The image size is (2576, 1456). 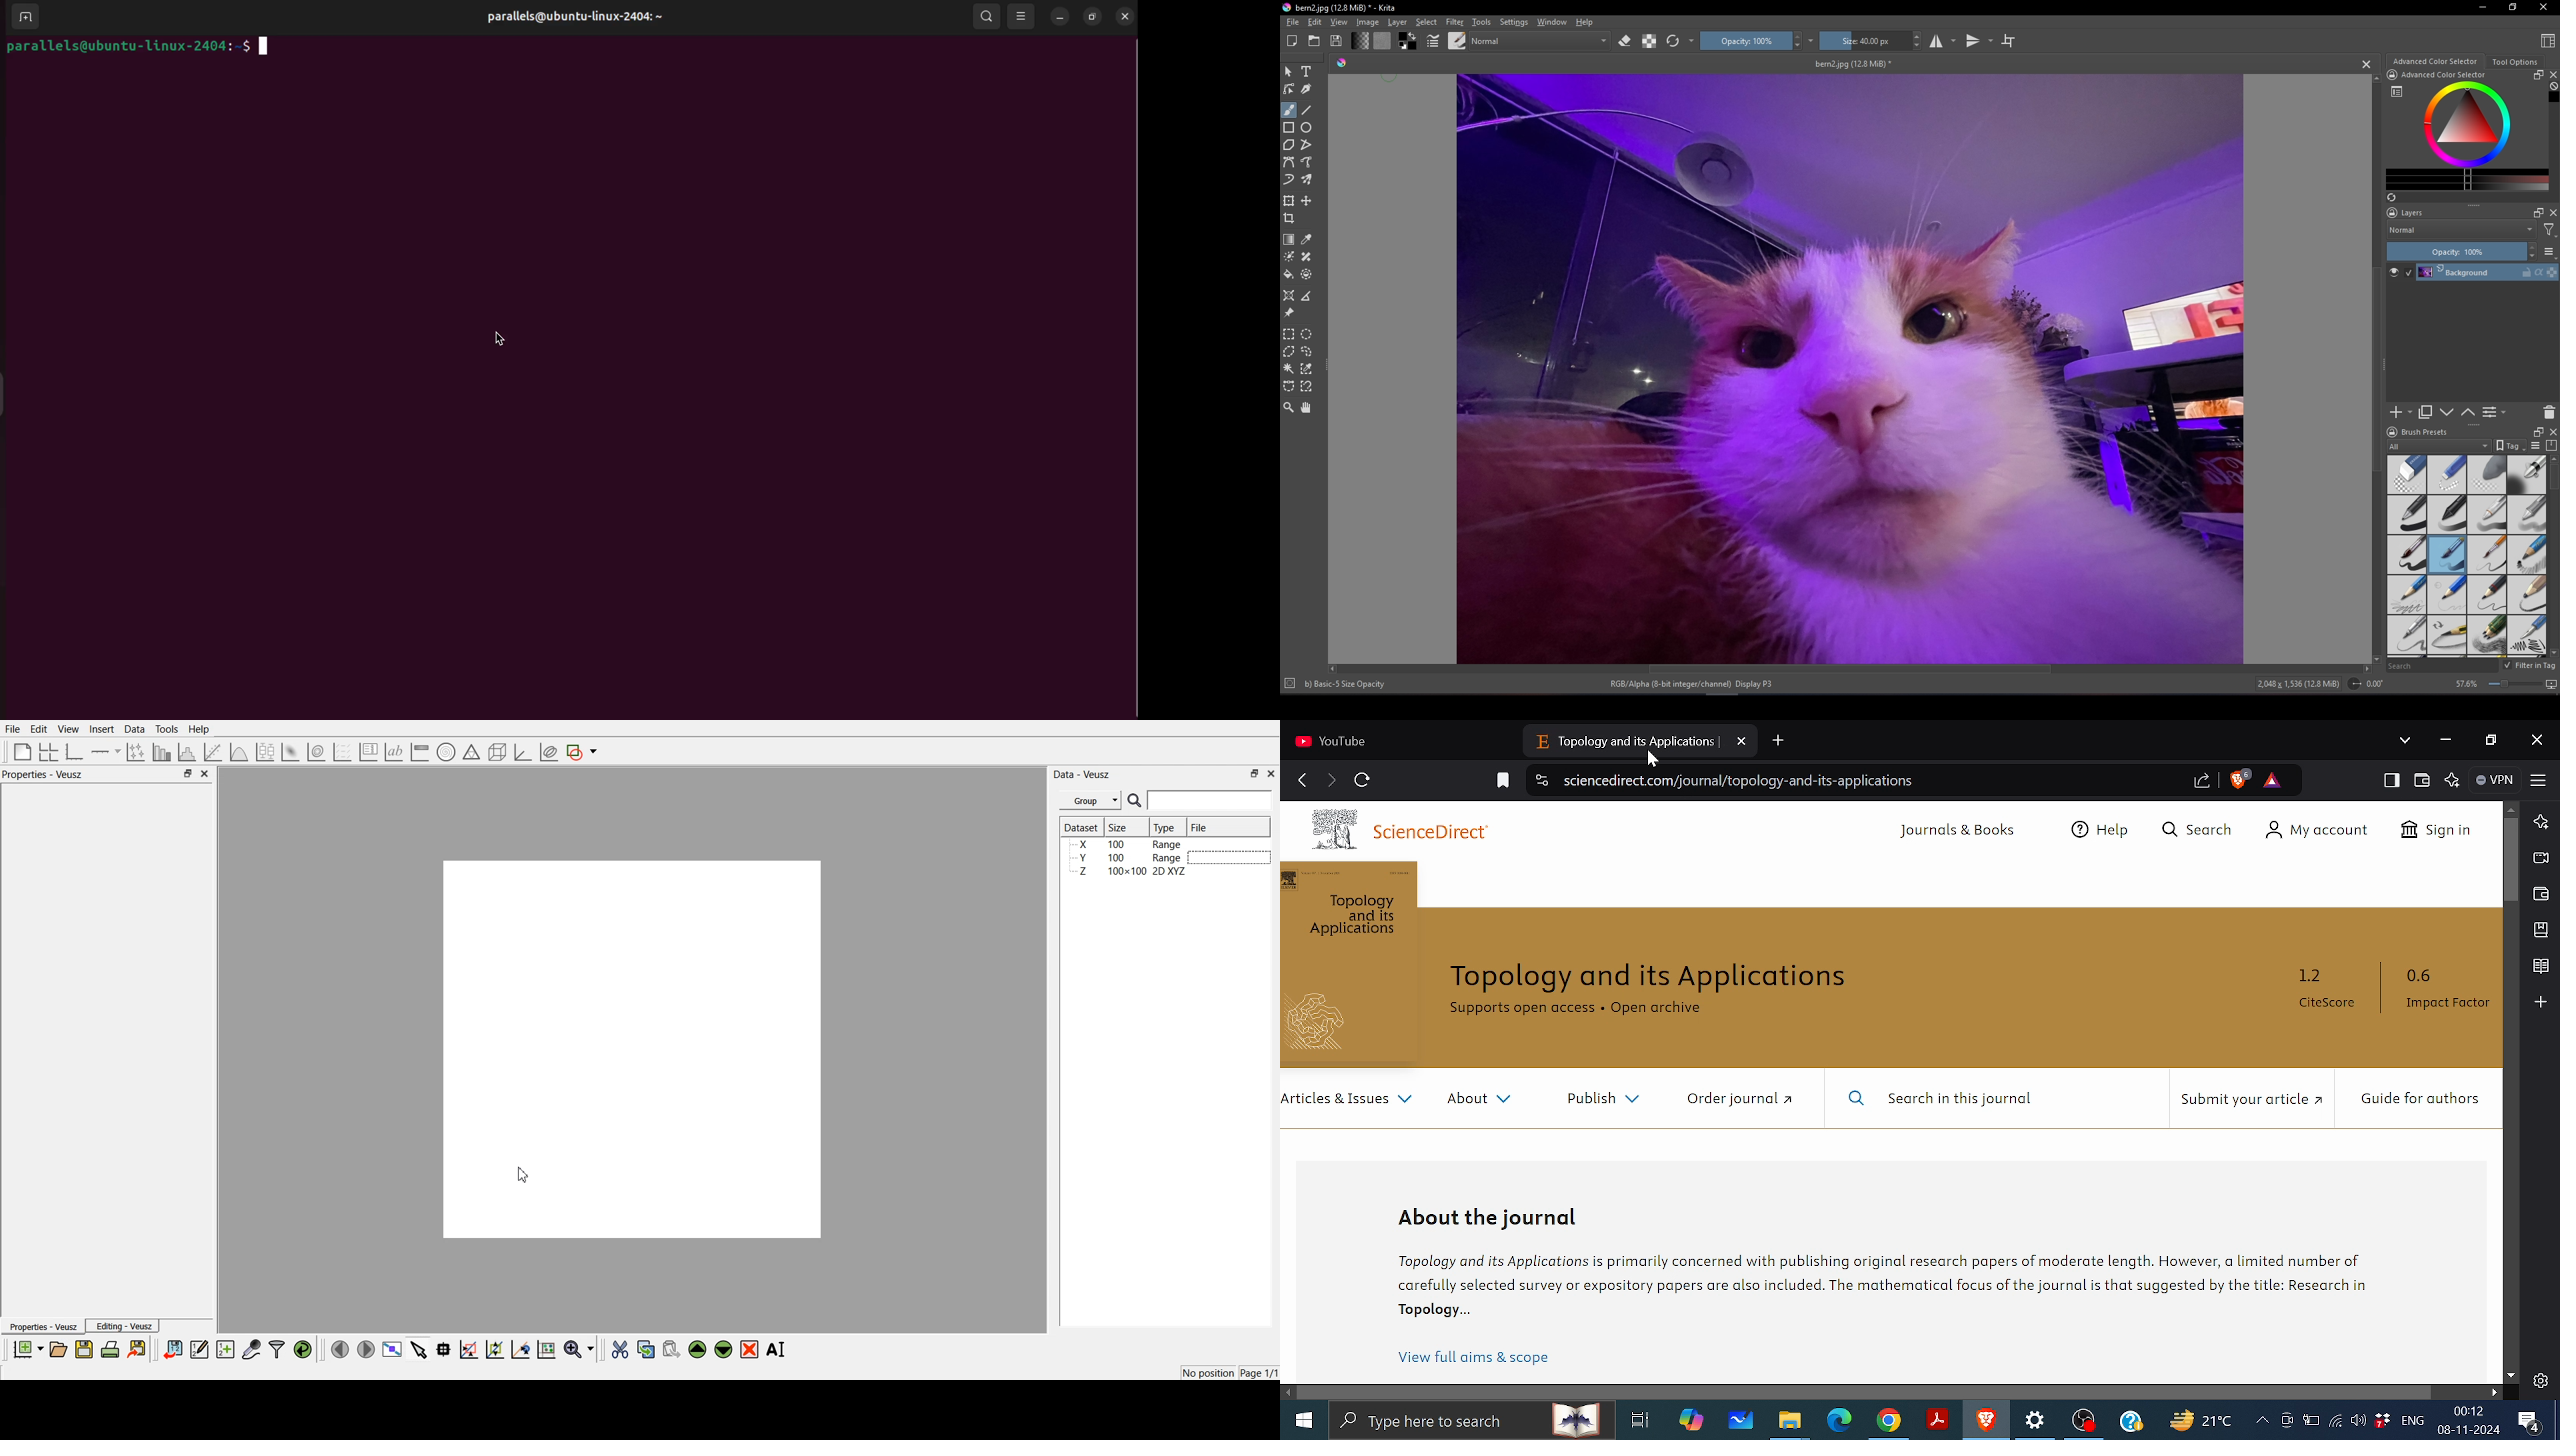 What do you see at coordinates (1166, 827) in the screenshot?
I see `Type` at bounding box center [1166, 827].